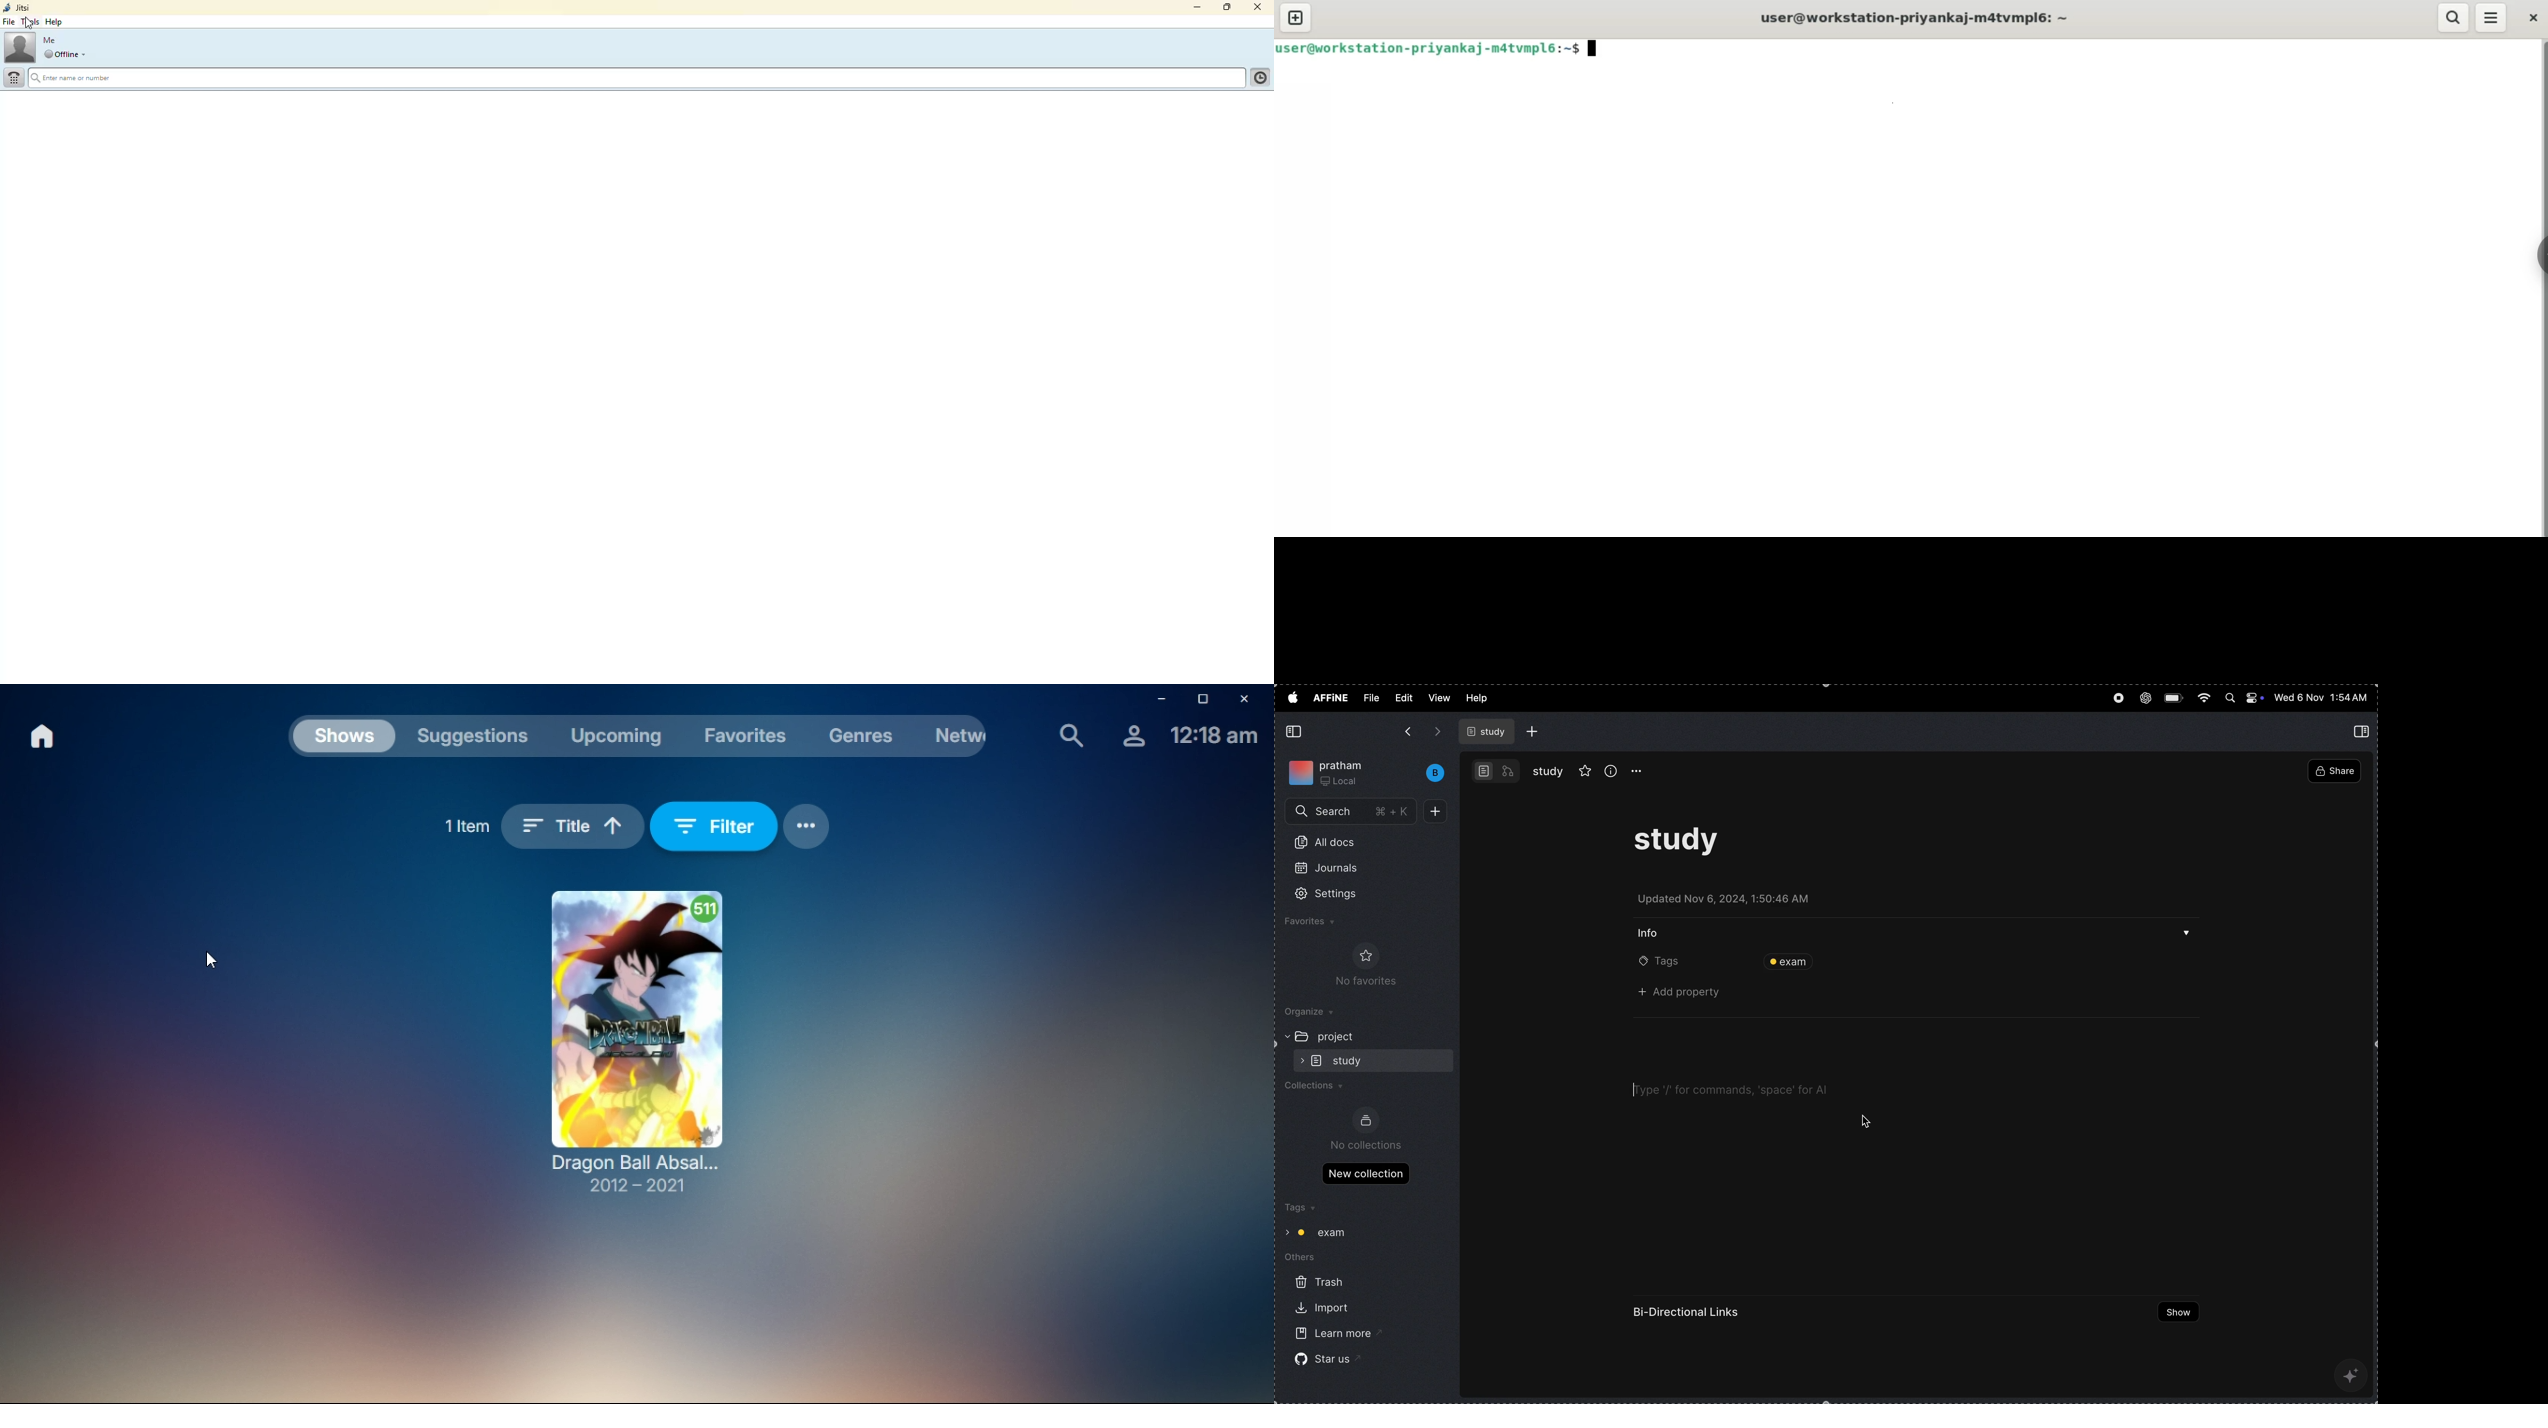 This screenshot has width=2548, height=1428. I want to click on settings, so click(1338, 895).